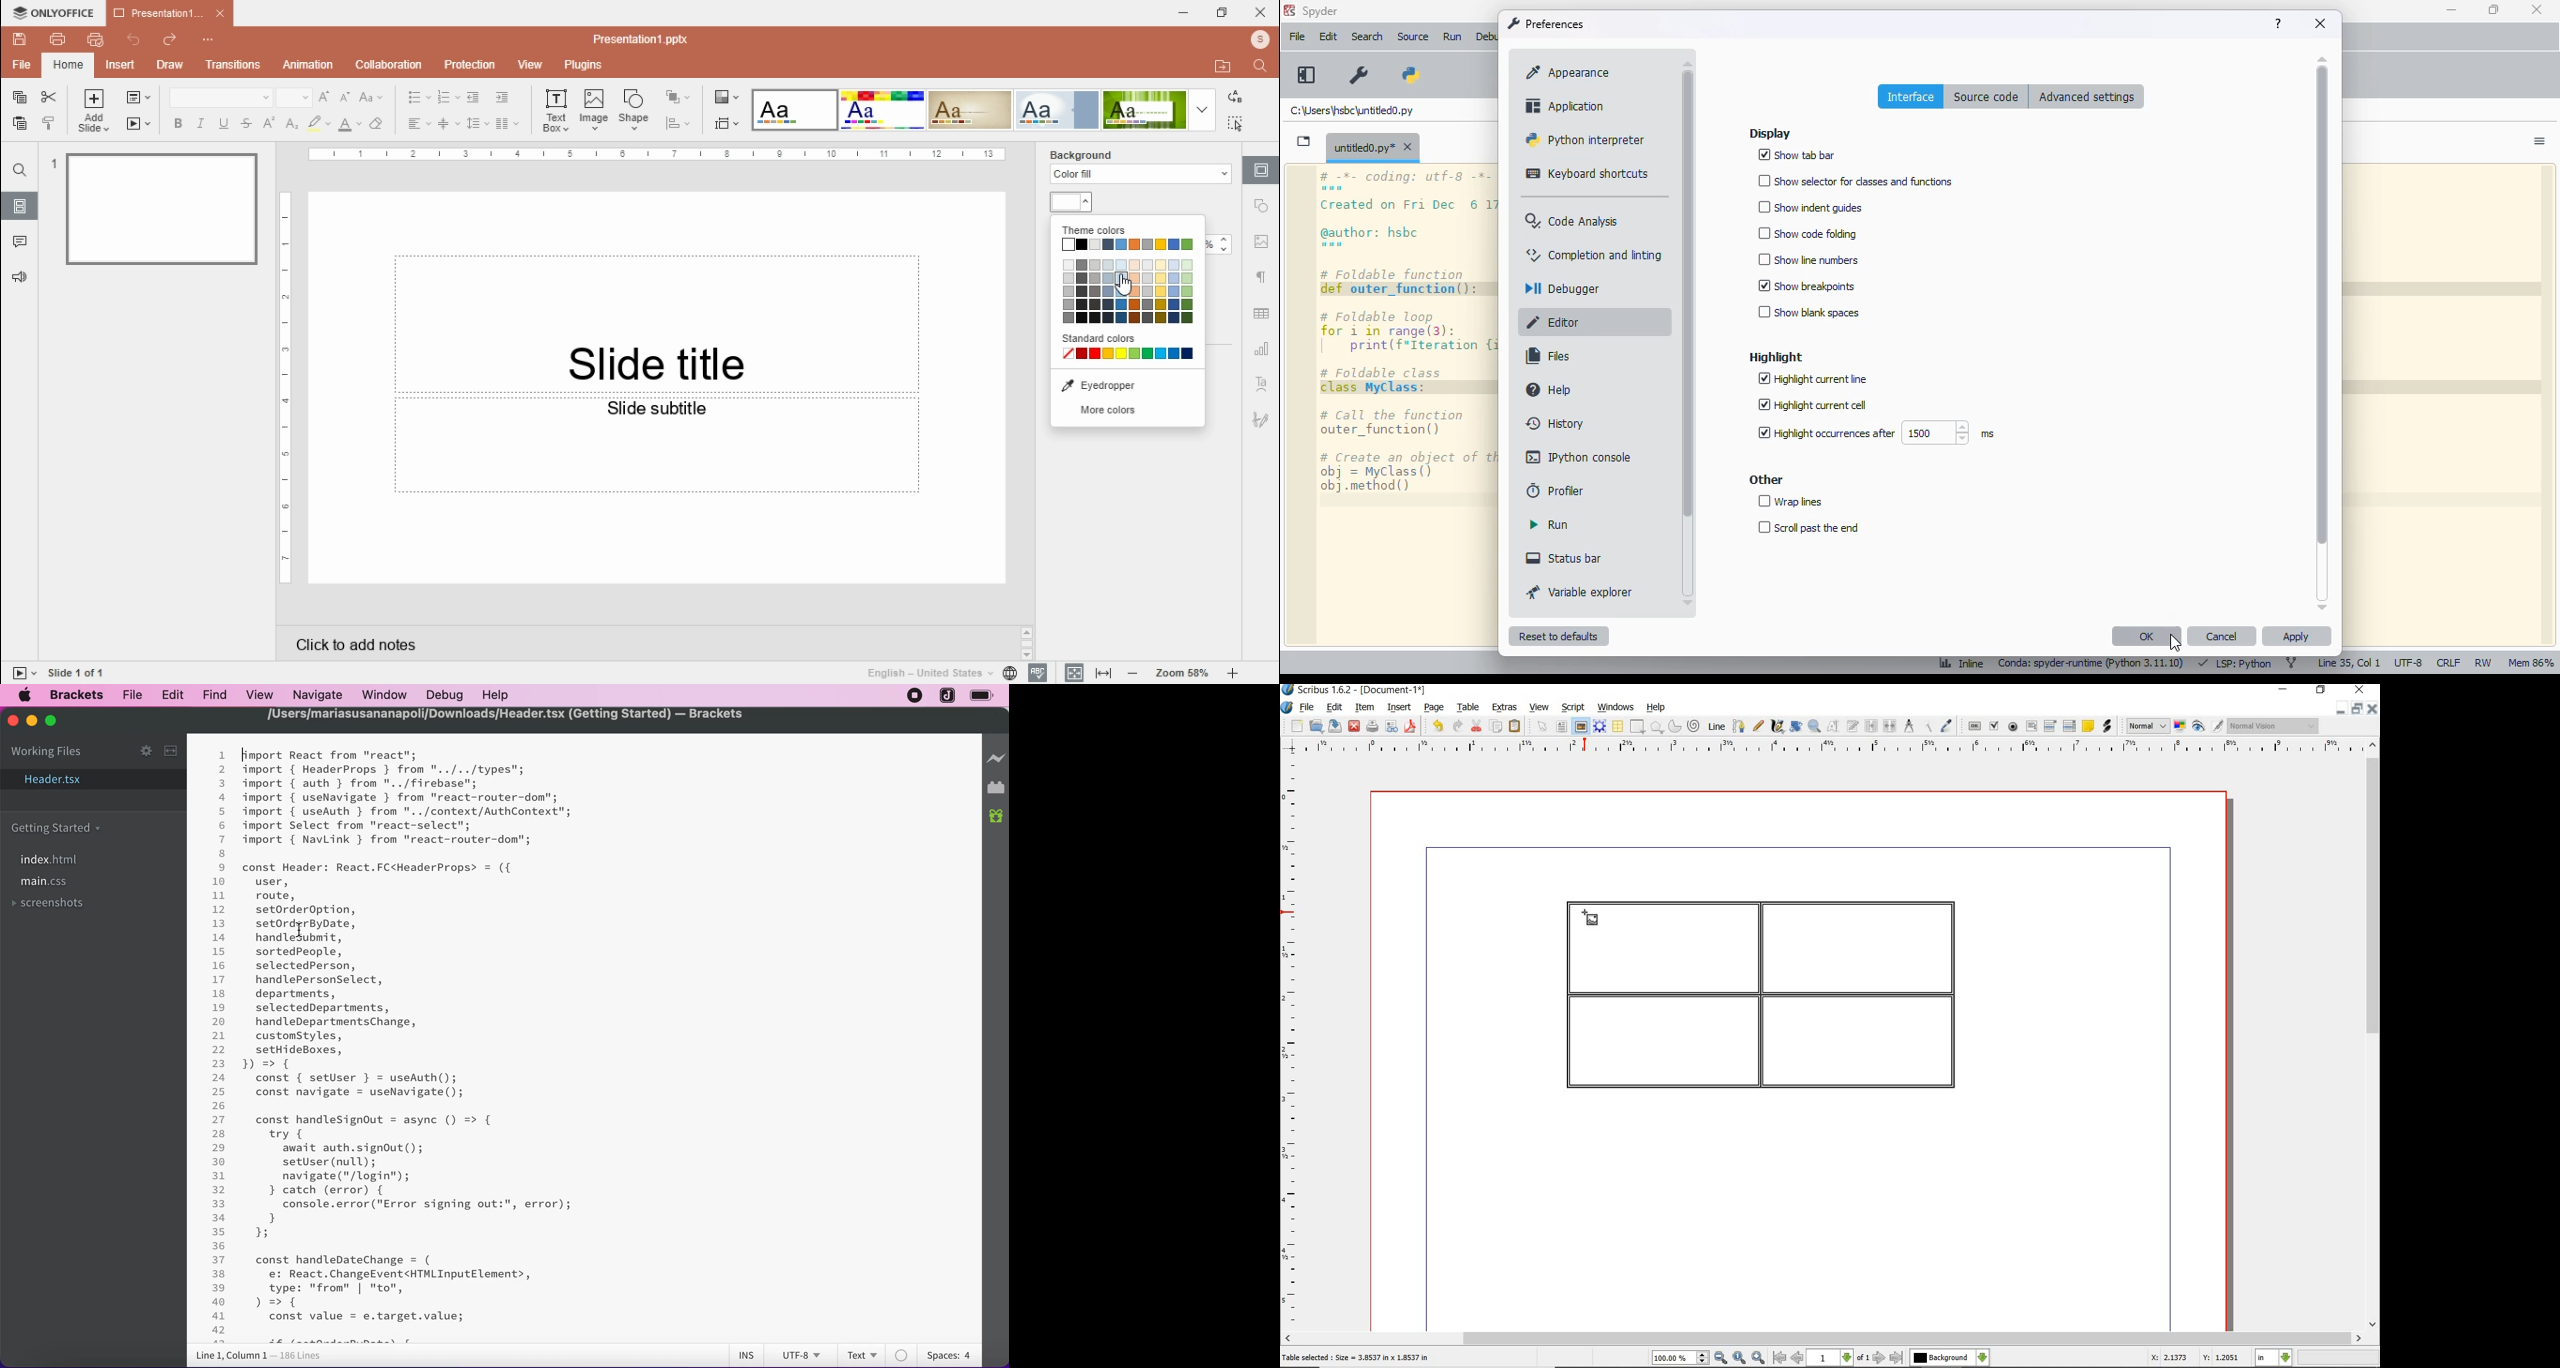 This screenshot has height=1372, width=2576. What do you see at coordinates (1721, 1358) in the screenshot?
I see `zoom out` at bounding box center [1721, 1358].